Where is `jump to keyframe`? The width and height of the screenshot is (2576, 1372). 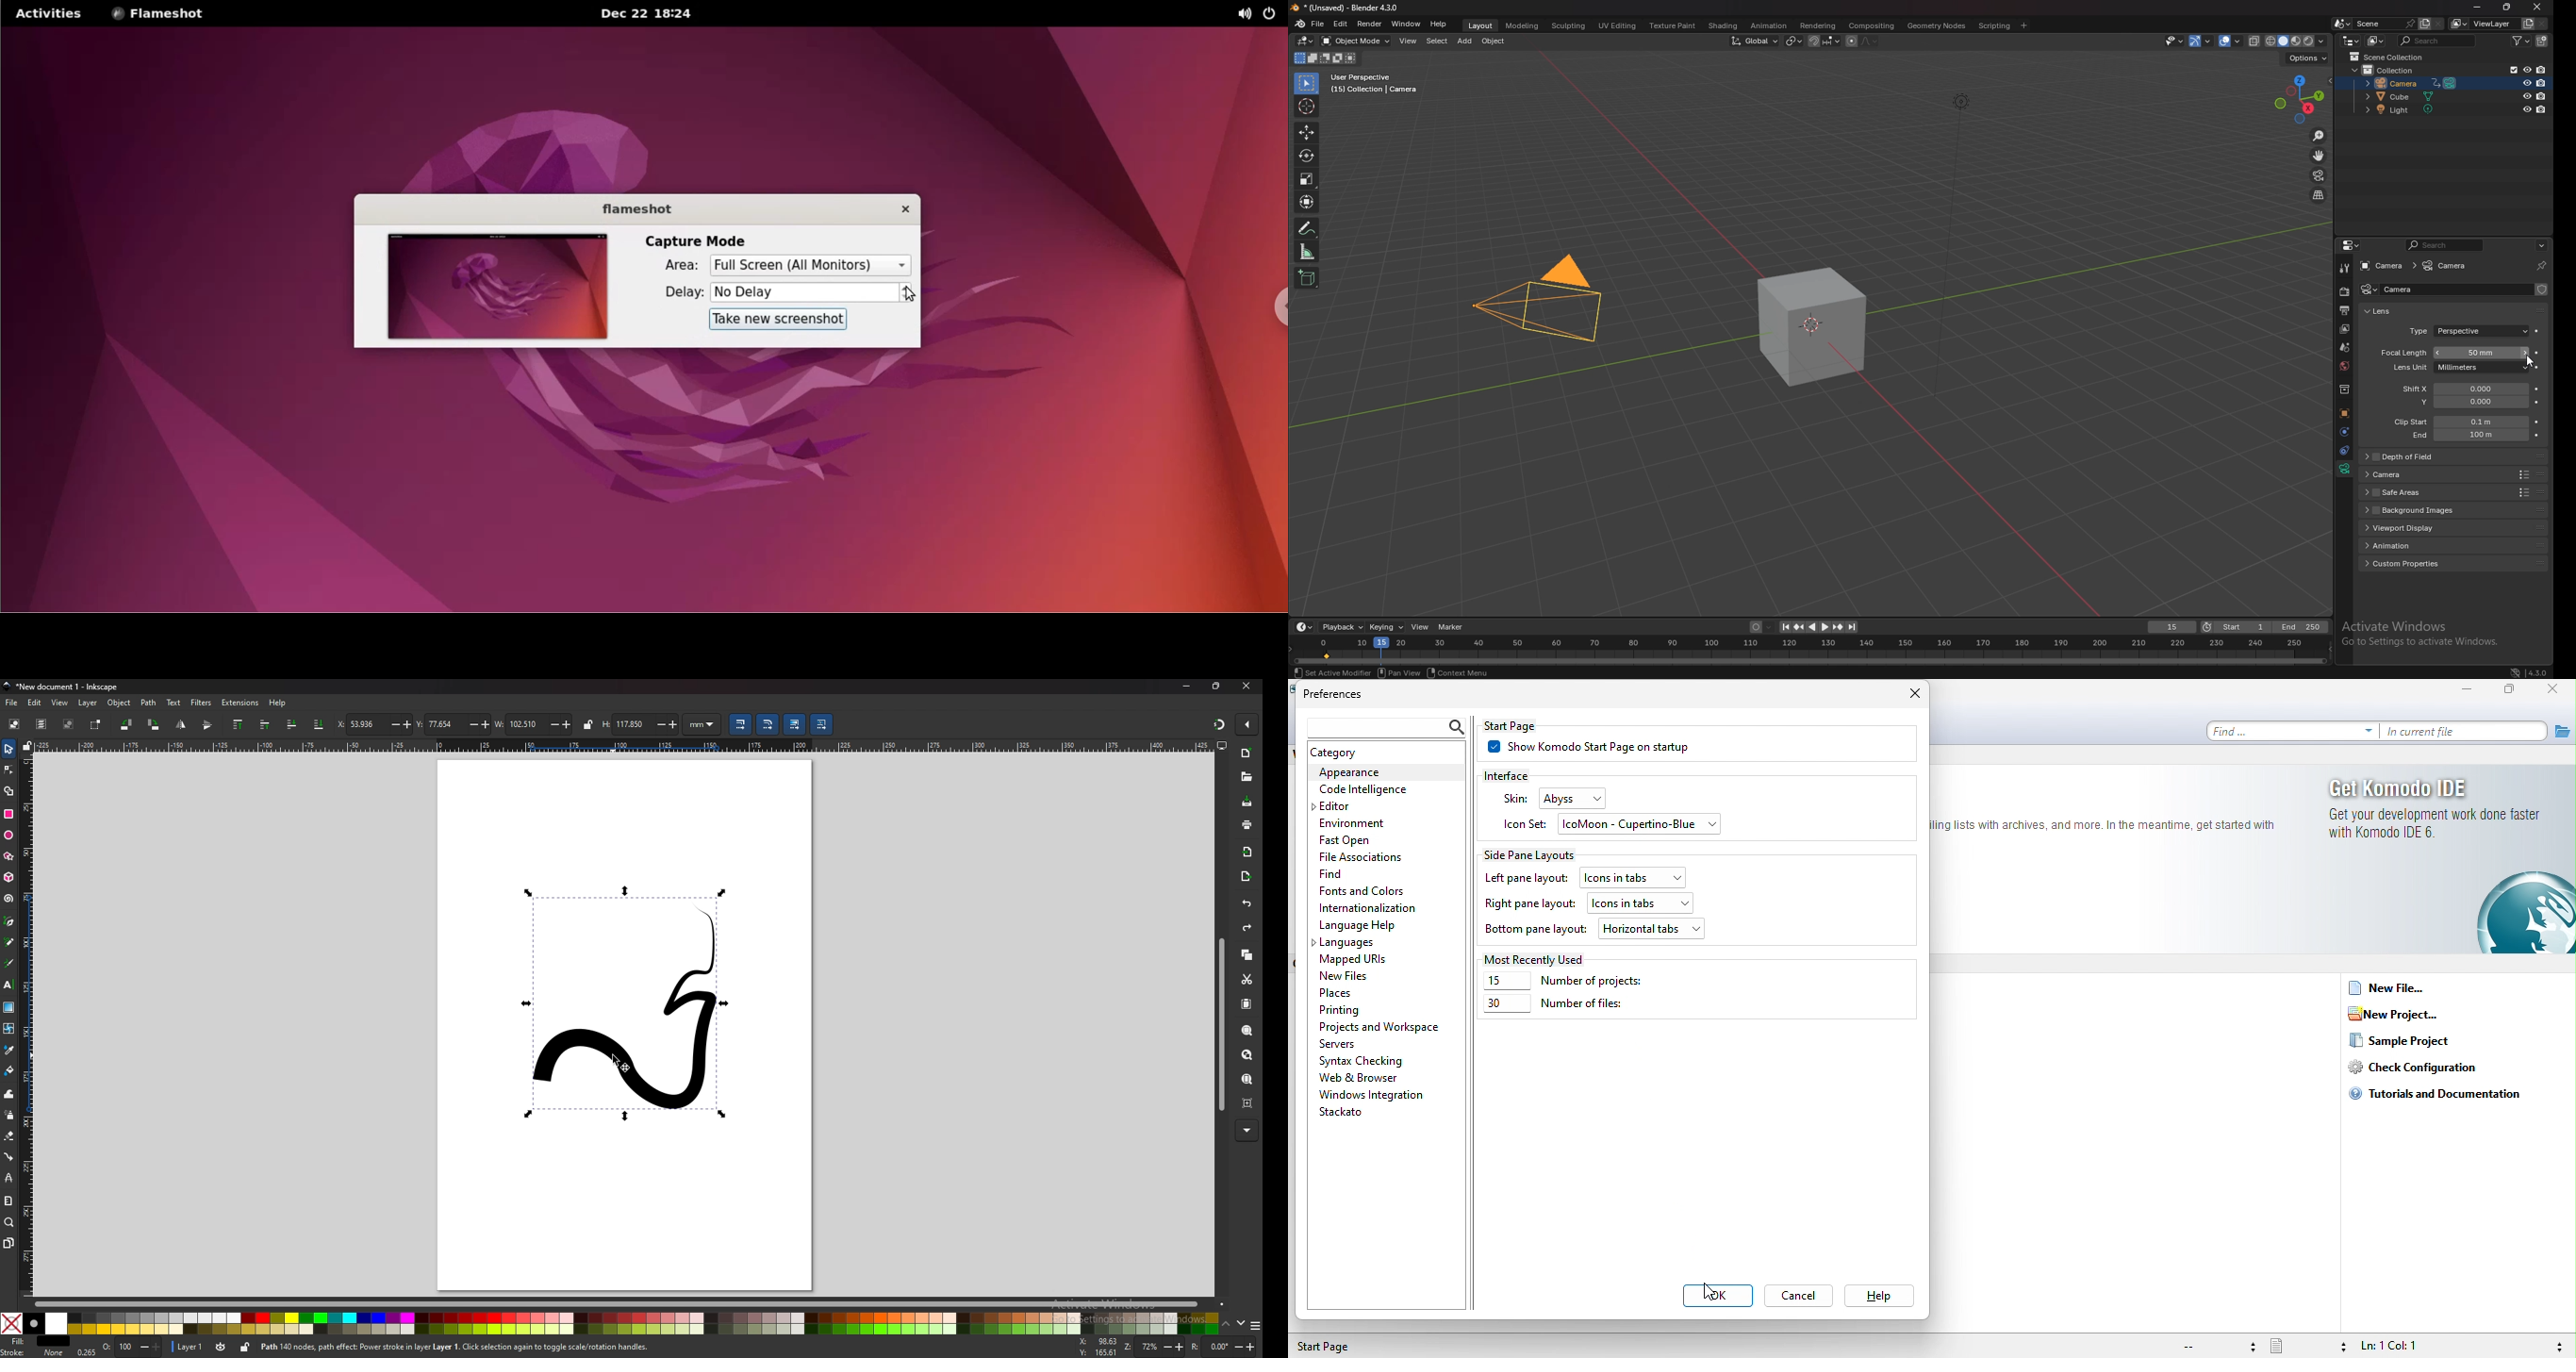
jump to keyframe is located at coordinates (1798, 627).